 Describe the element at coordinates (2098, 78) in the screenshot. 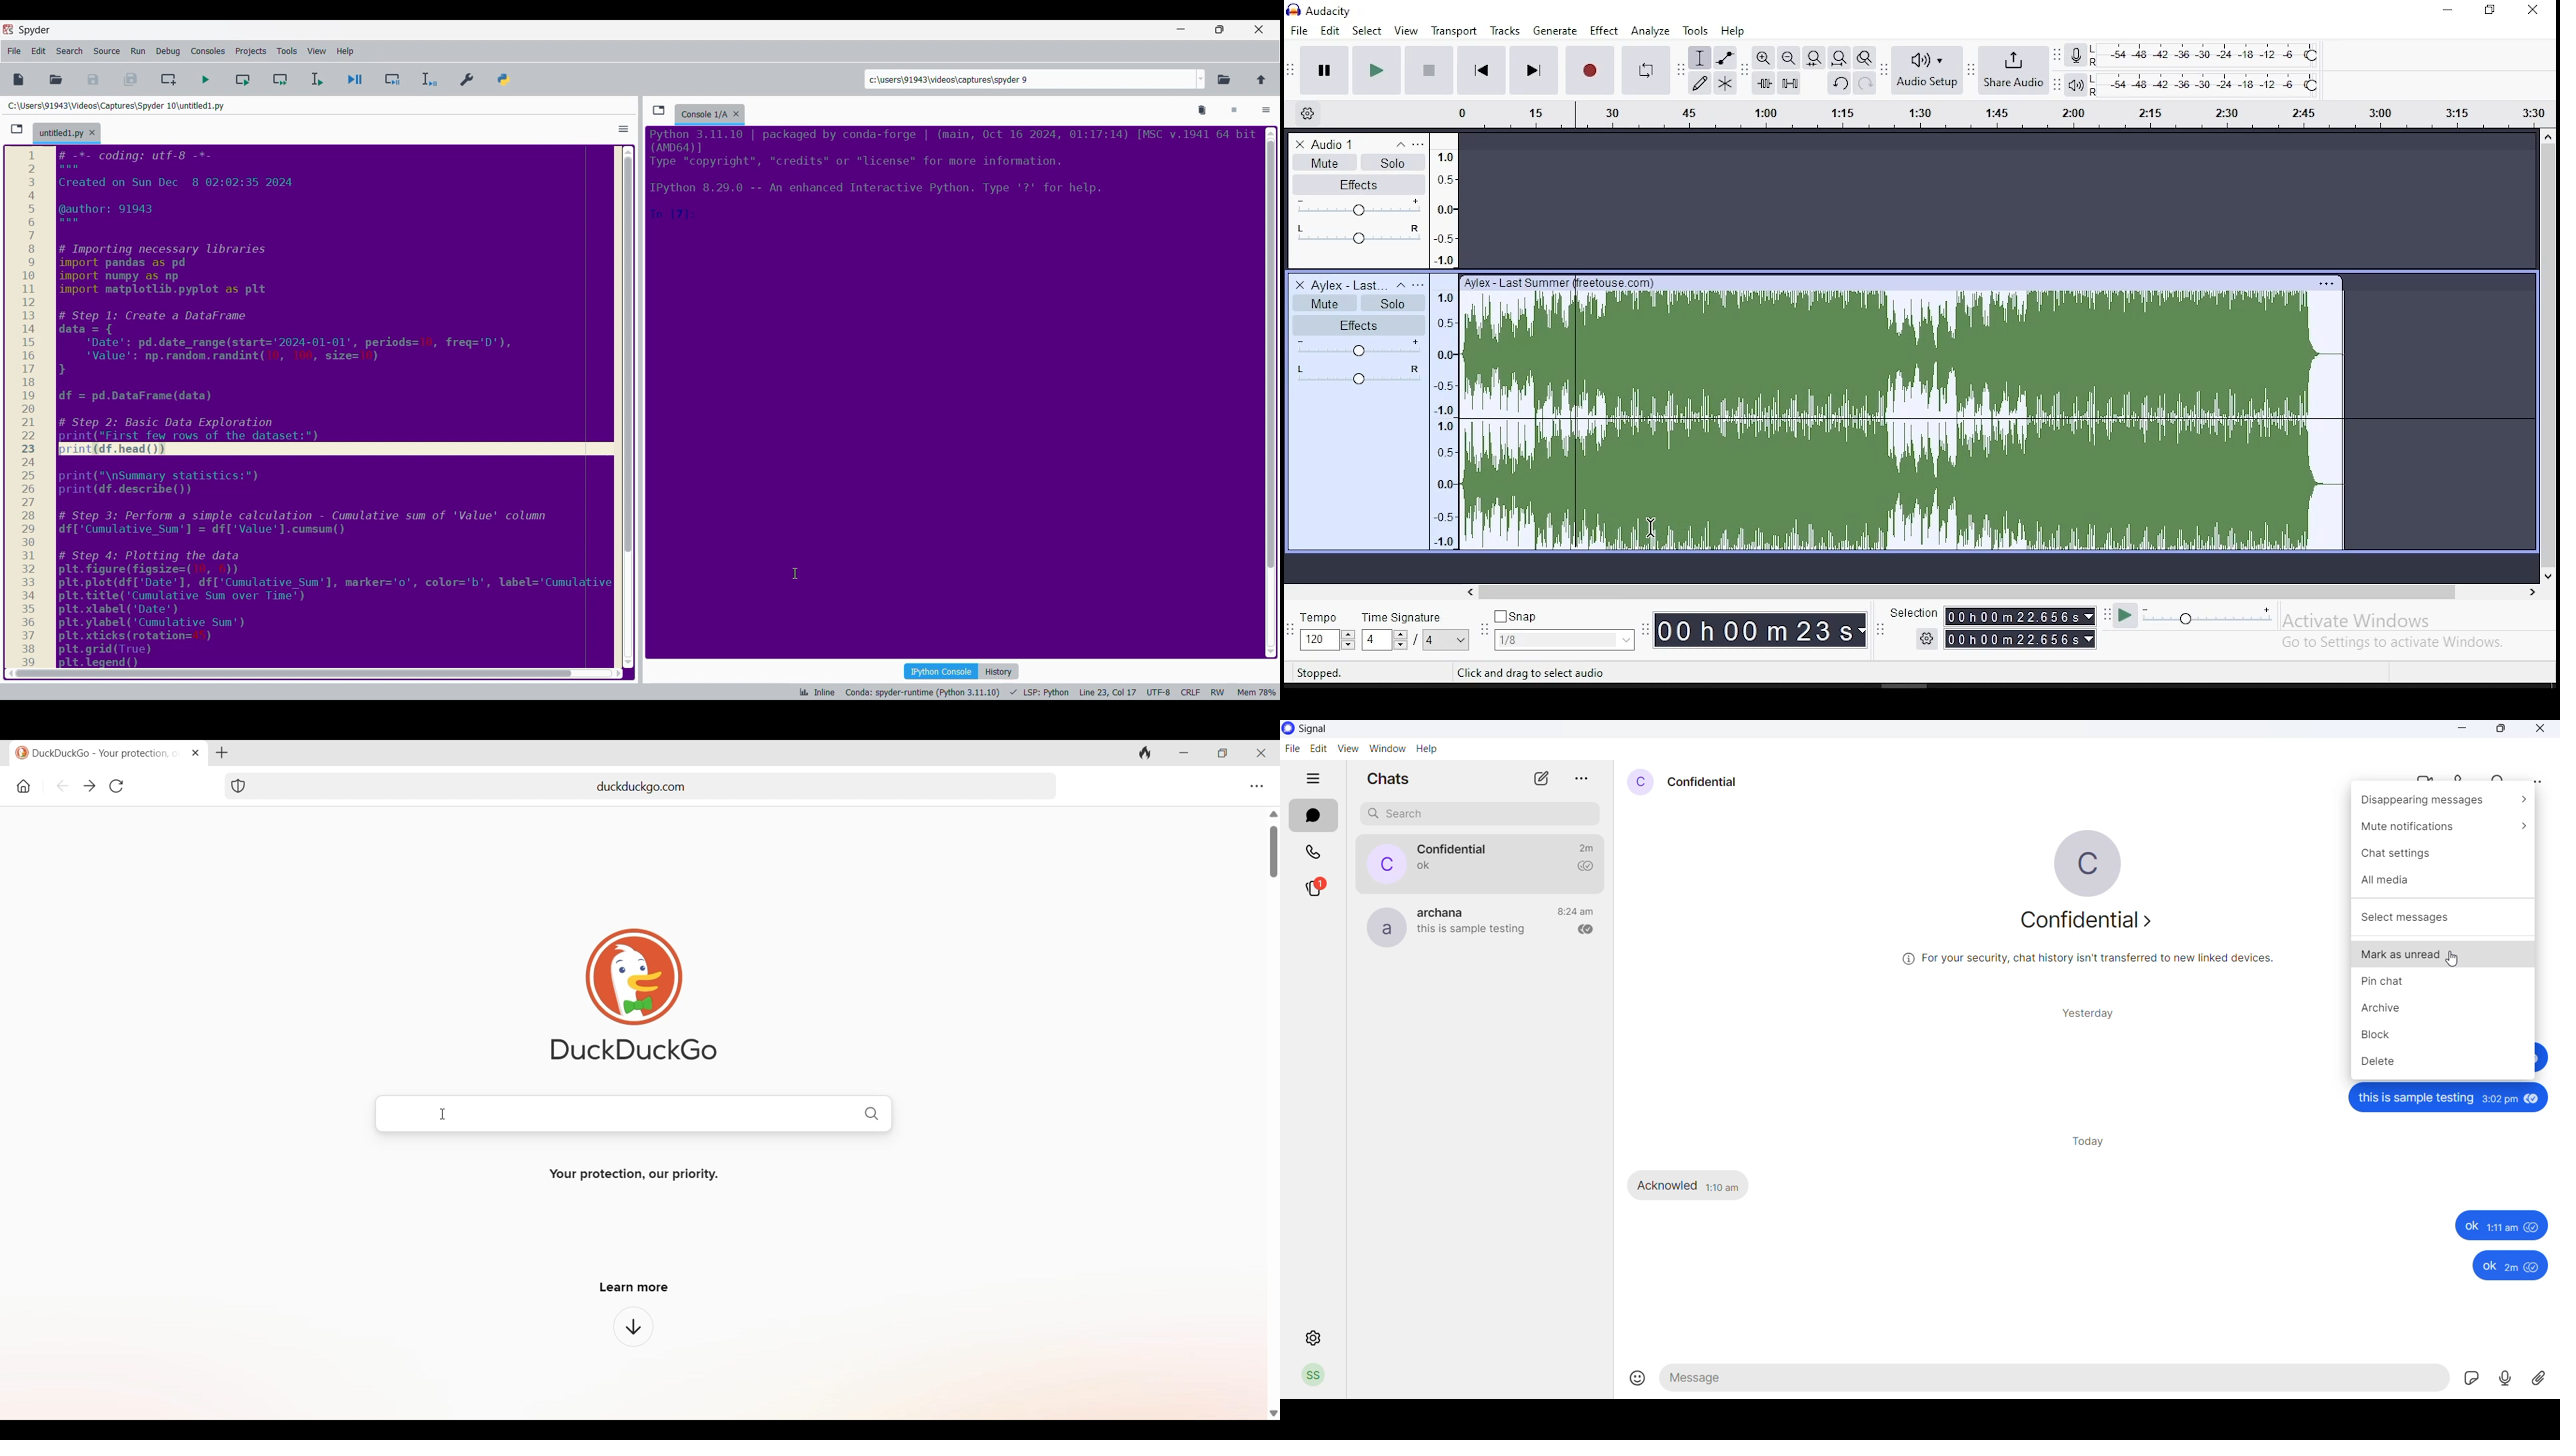

I see `L` at that location.